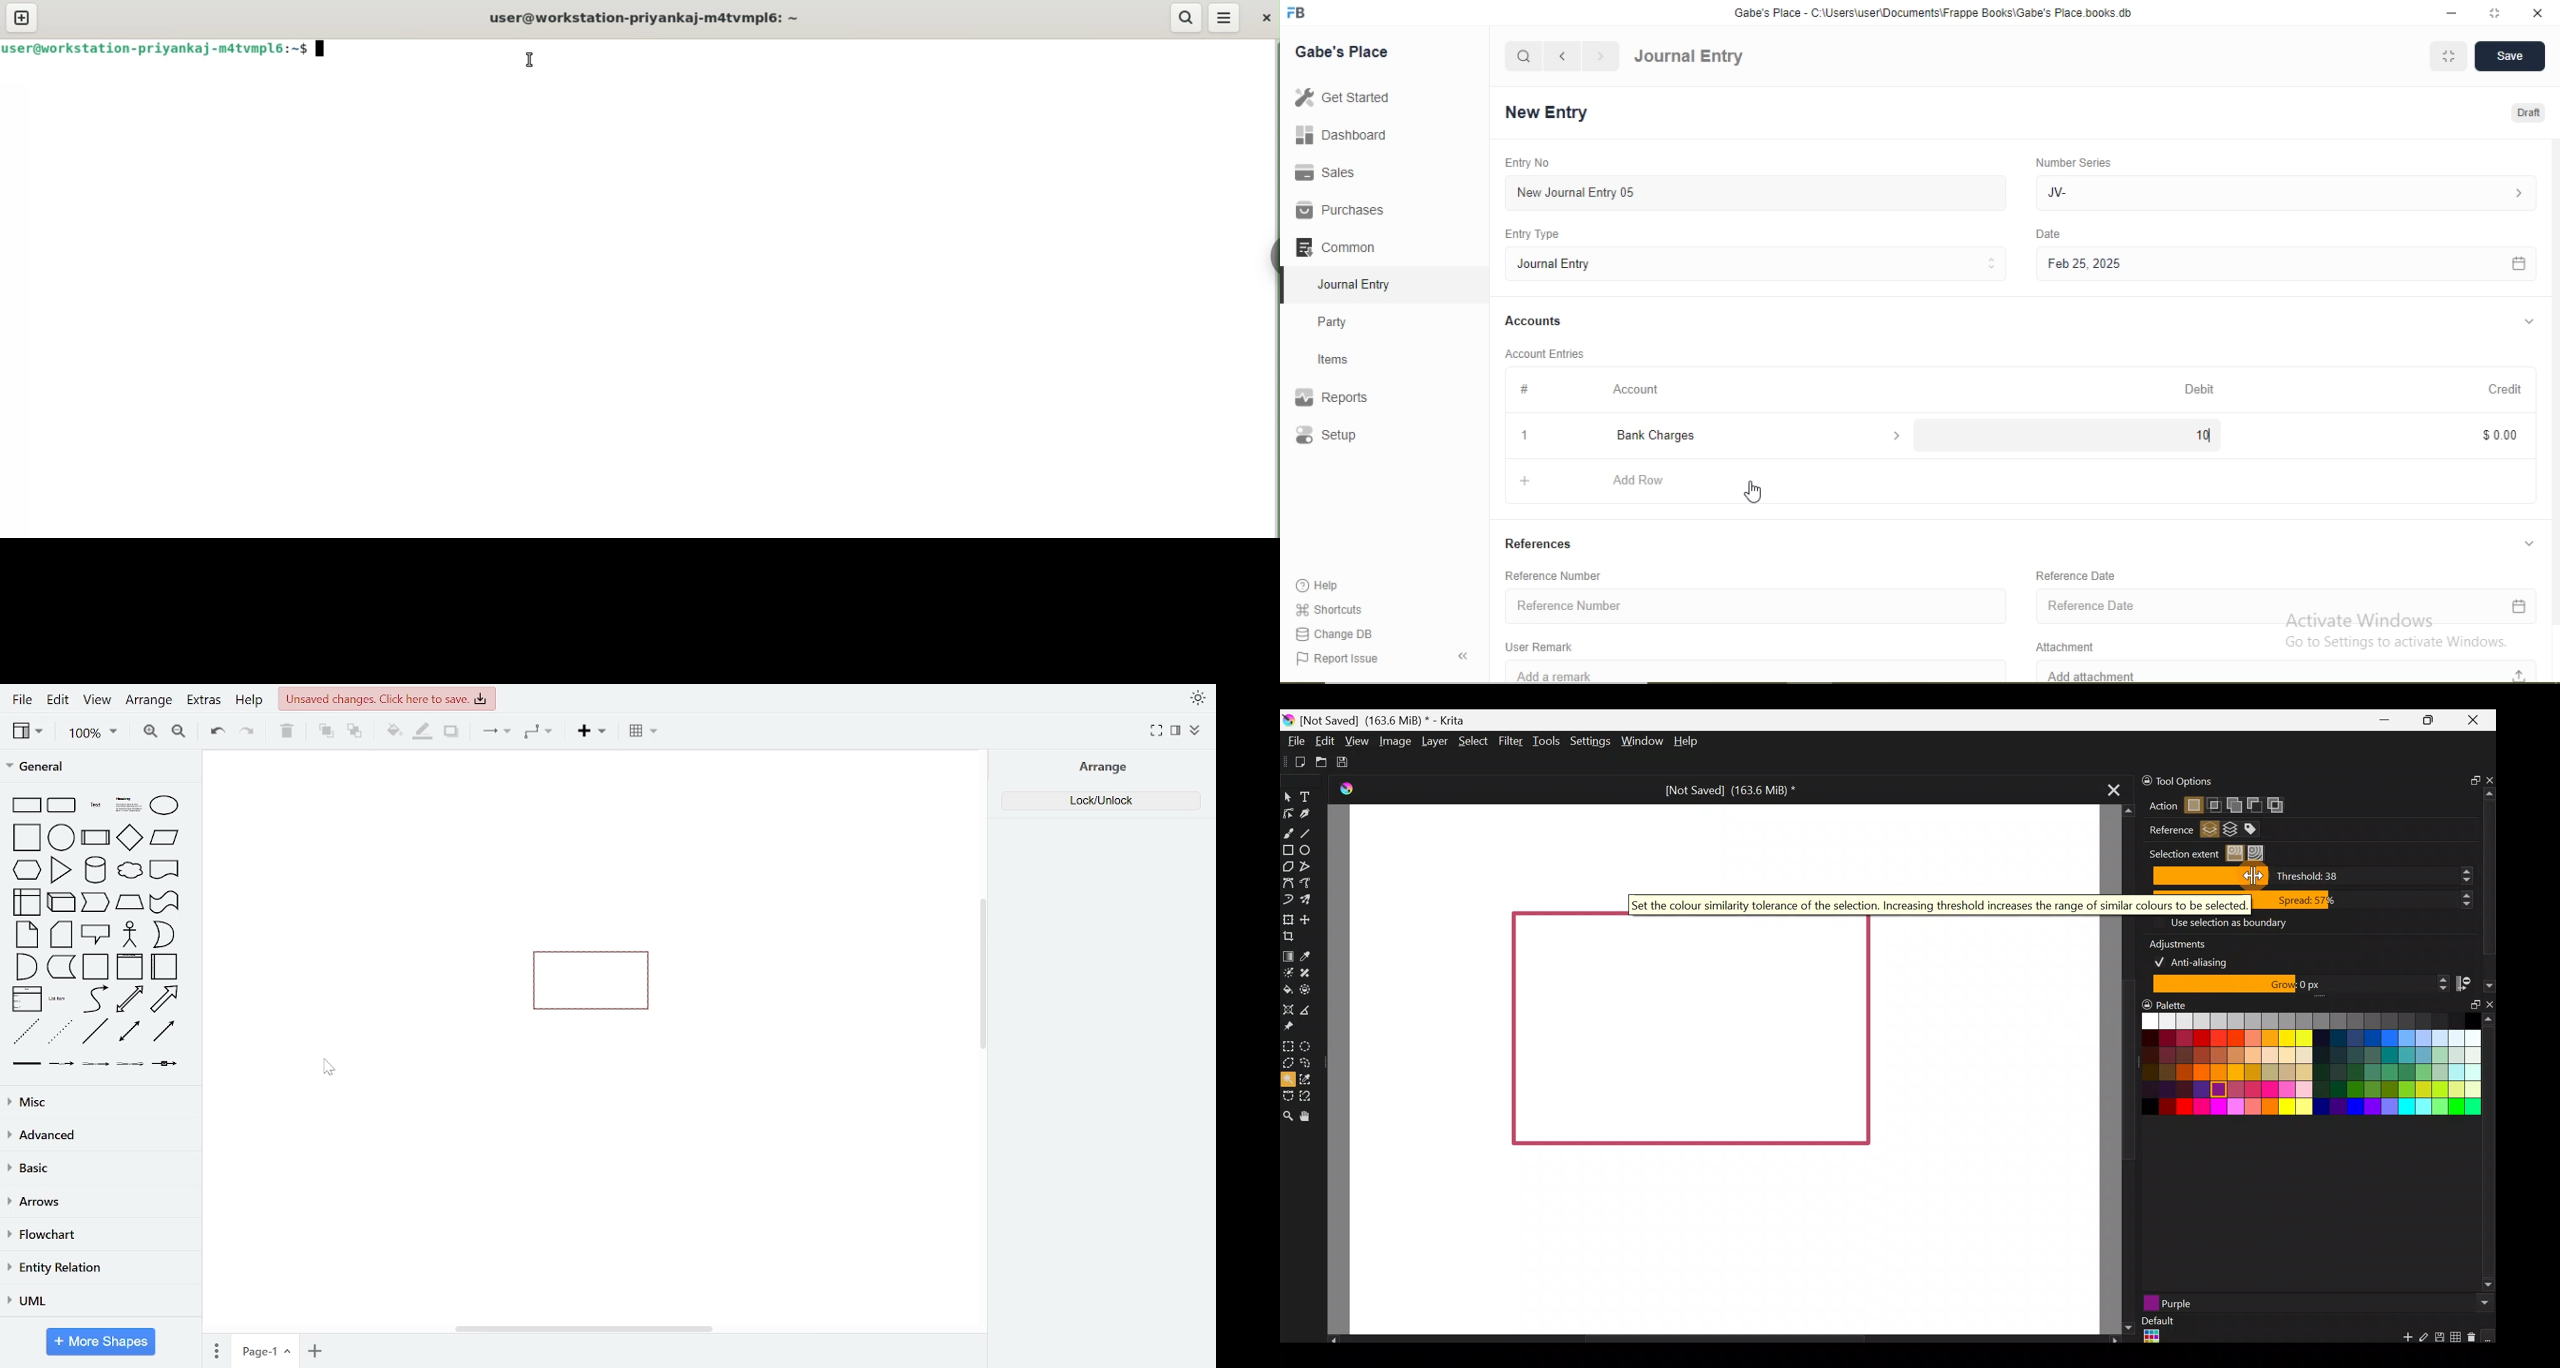 The height and width of the screenshot is (1372, 2576). I want to click on References., so click(1539, 543).